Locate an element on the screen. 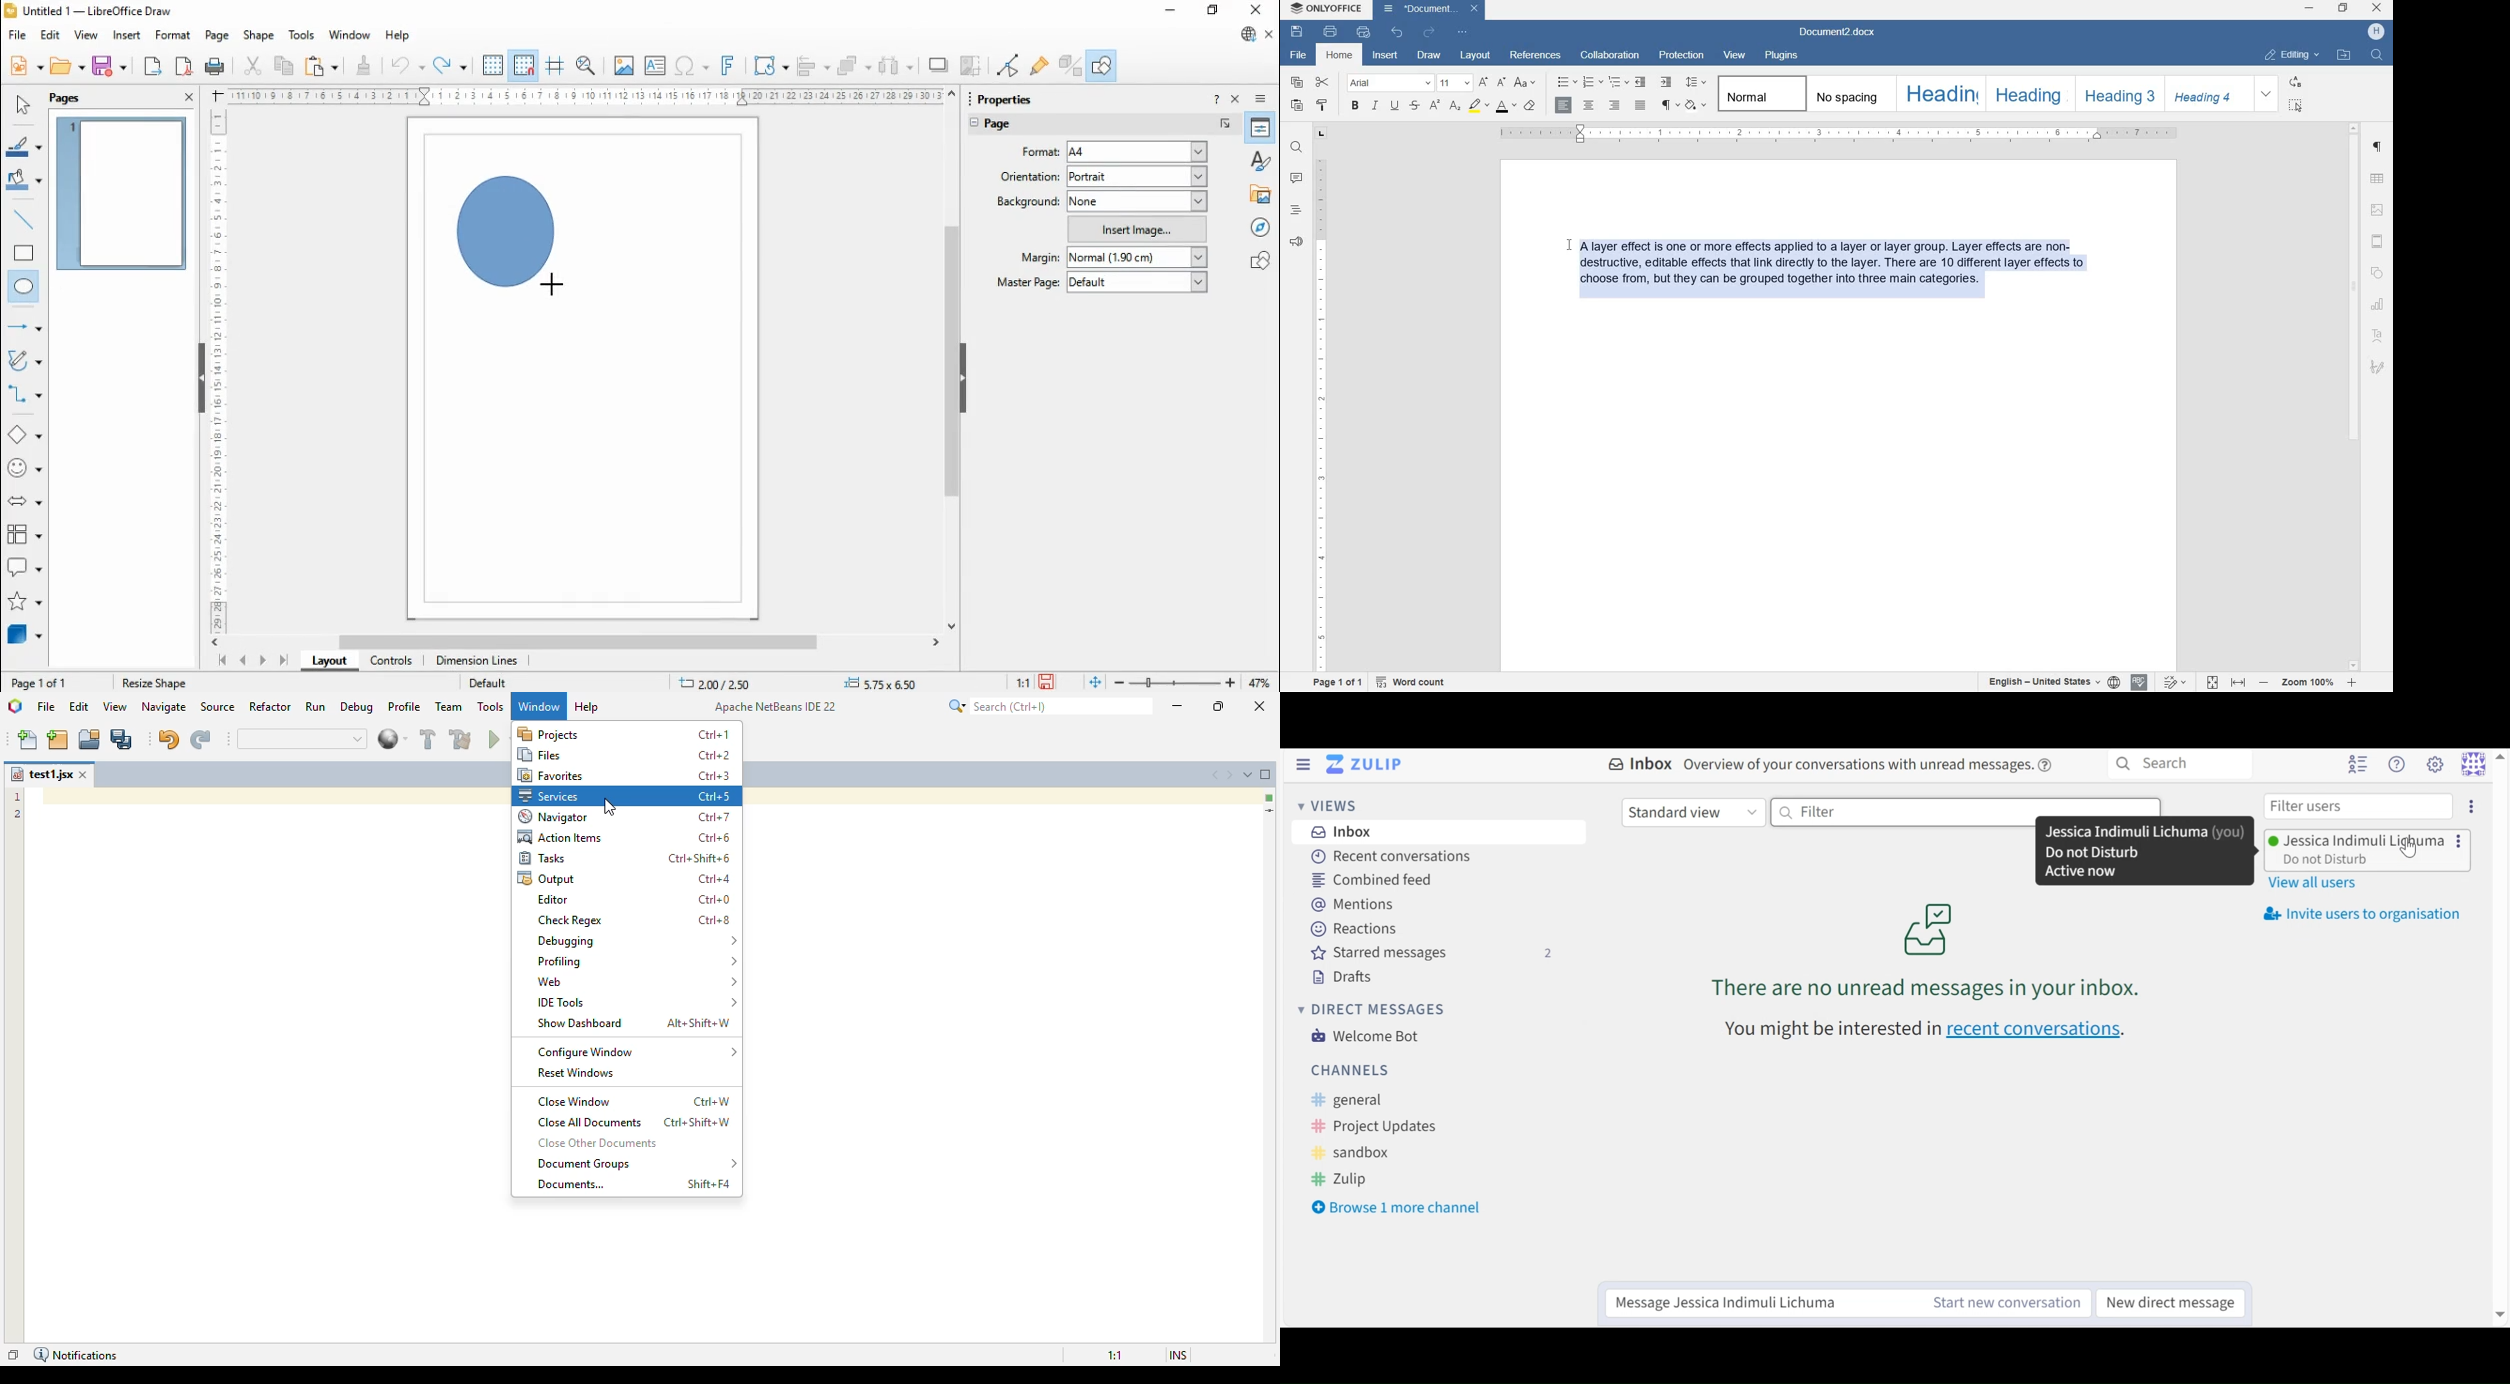 The height and width of the screenshot is (1400, 2520). Inbox is located at coordinates (1339, 832).